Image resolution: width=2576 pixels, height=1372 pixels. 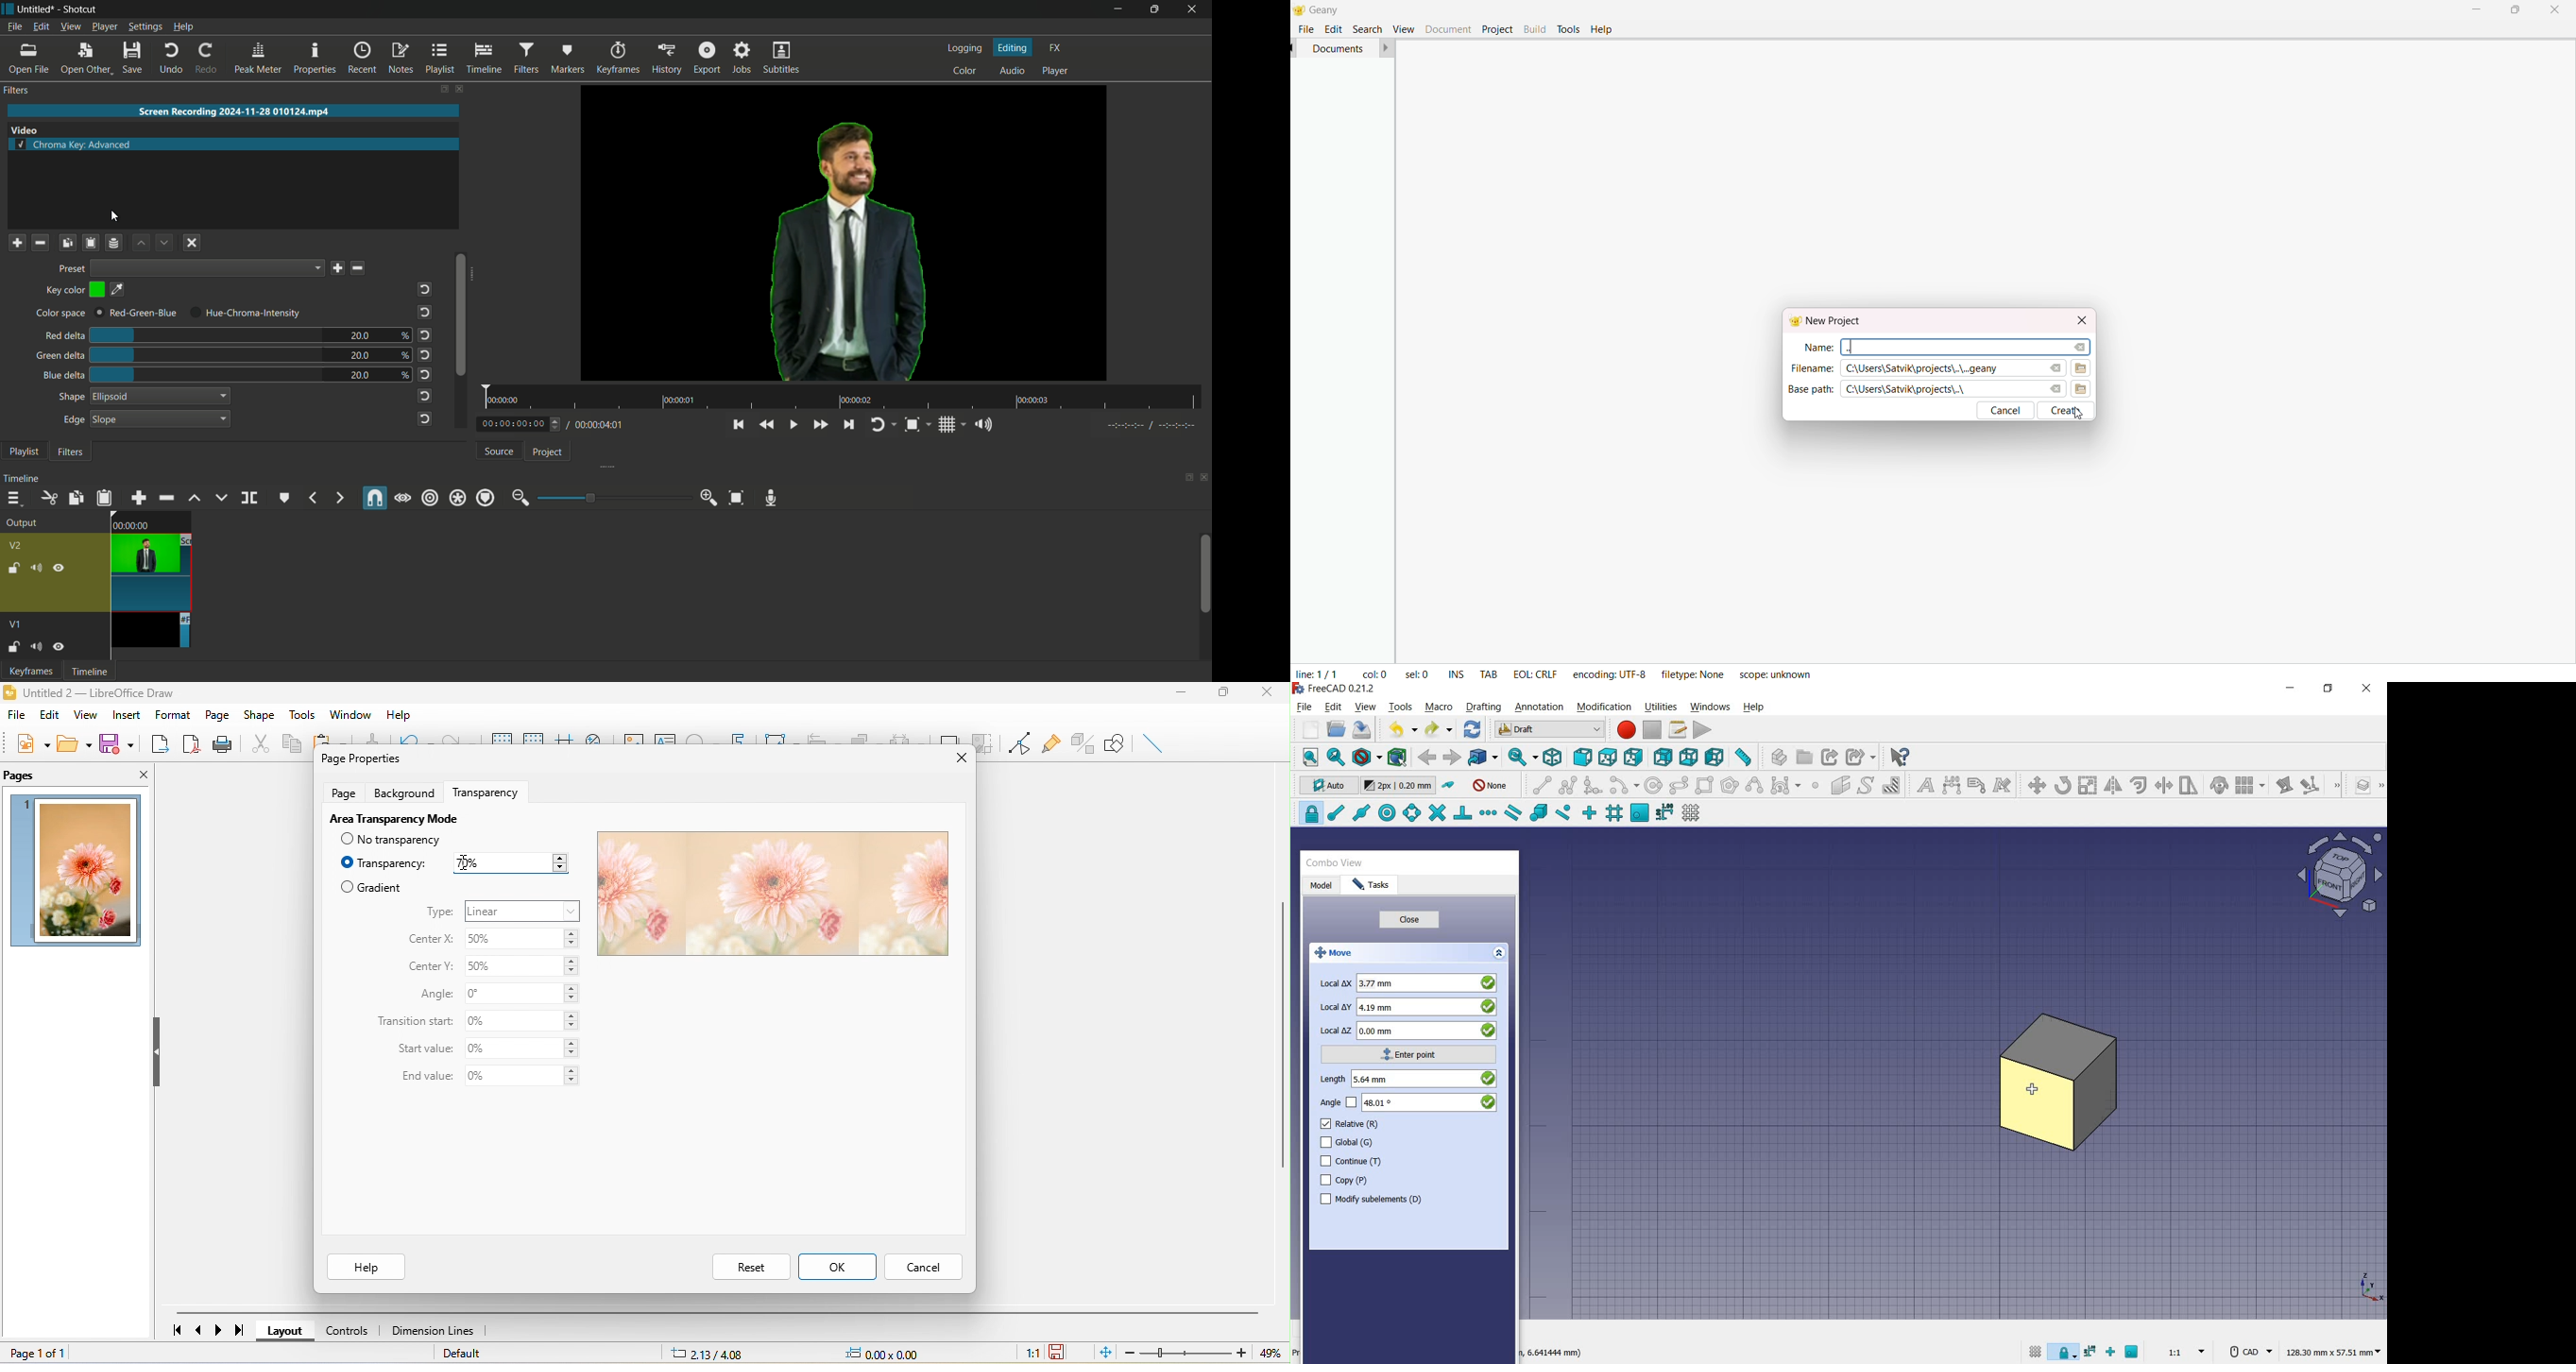 What do you see at coordinates (429, 940) in the screenshot?
I see `center x` at bounding box center [429, 940].